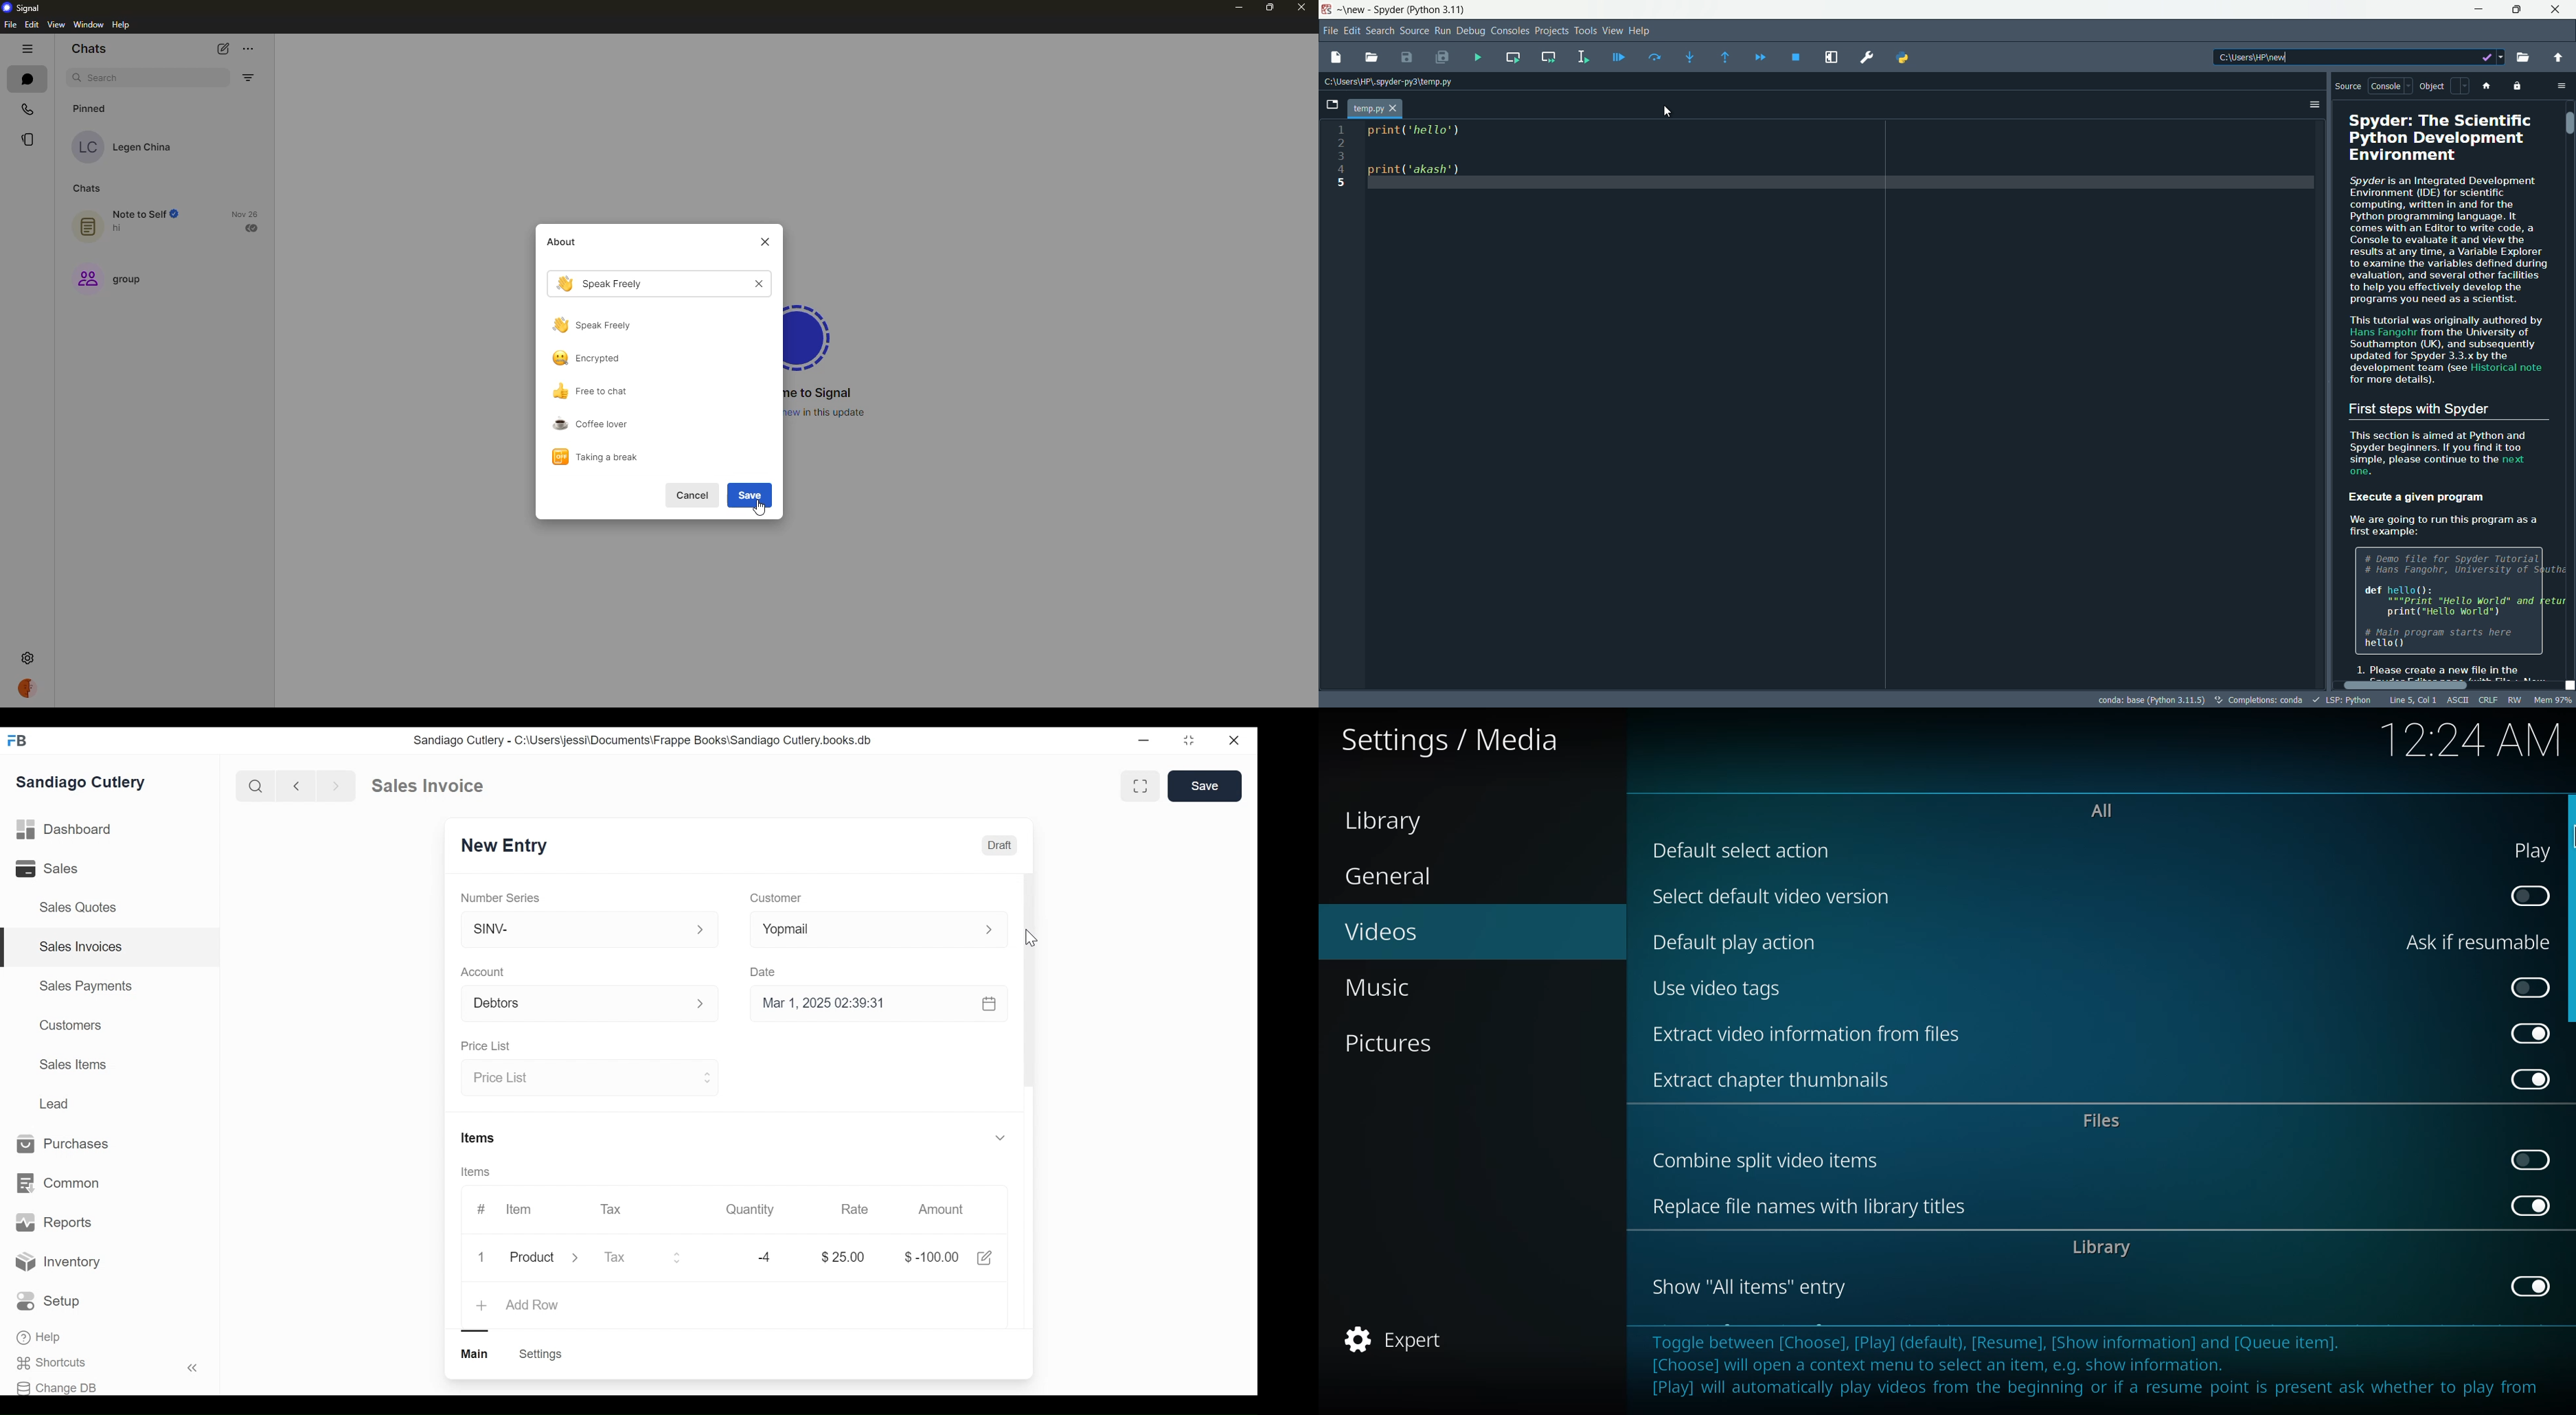 This screenshot has height=1428, width=2576. What do you see at coordinates (542, 1354) in the screenshot?
I see `Settings` at bounding box center [542, 1354].